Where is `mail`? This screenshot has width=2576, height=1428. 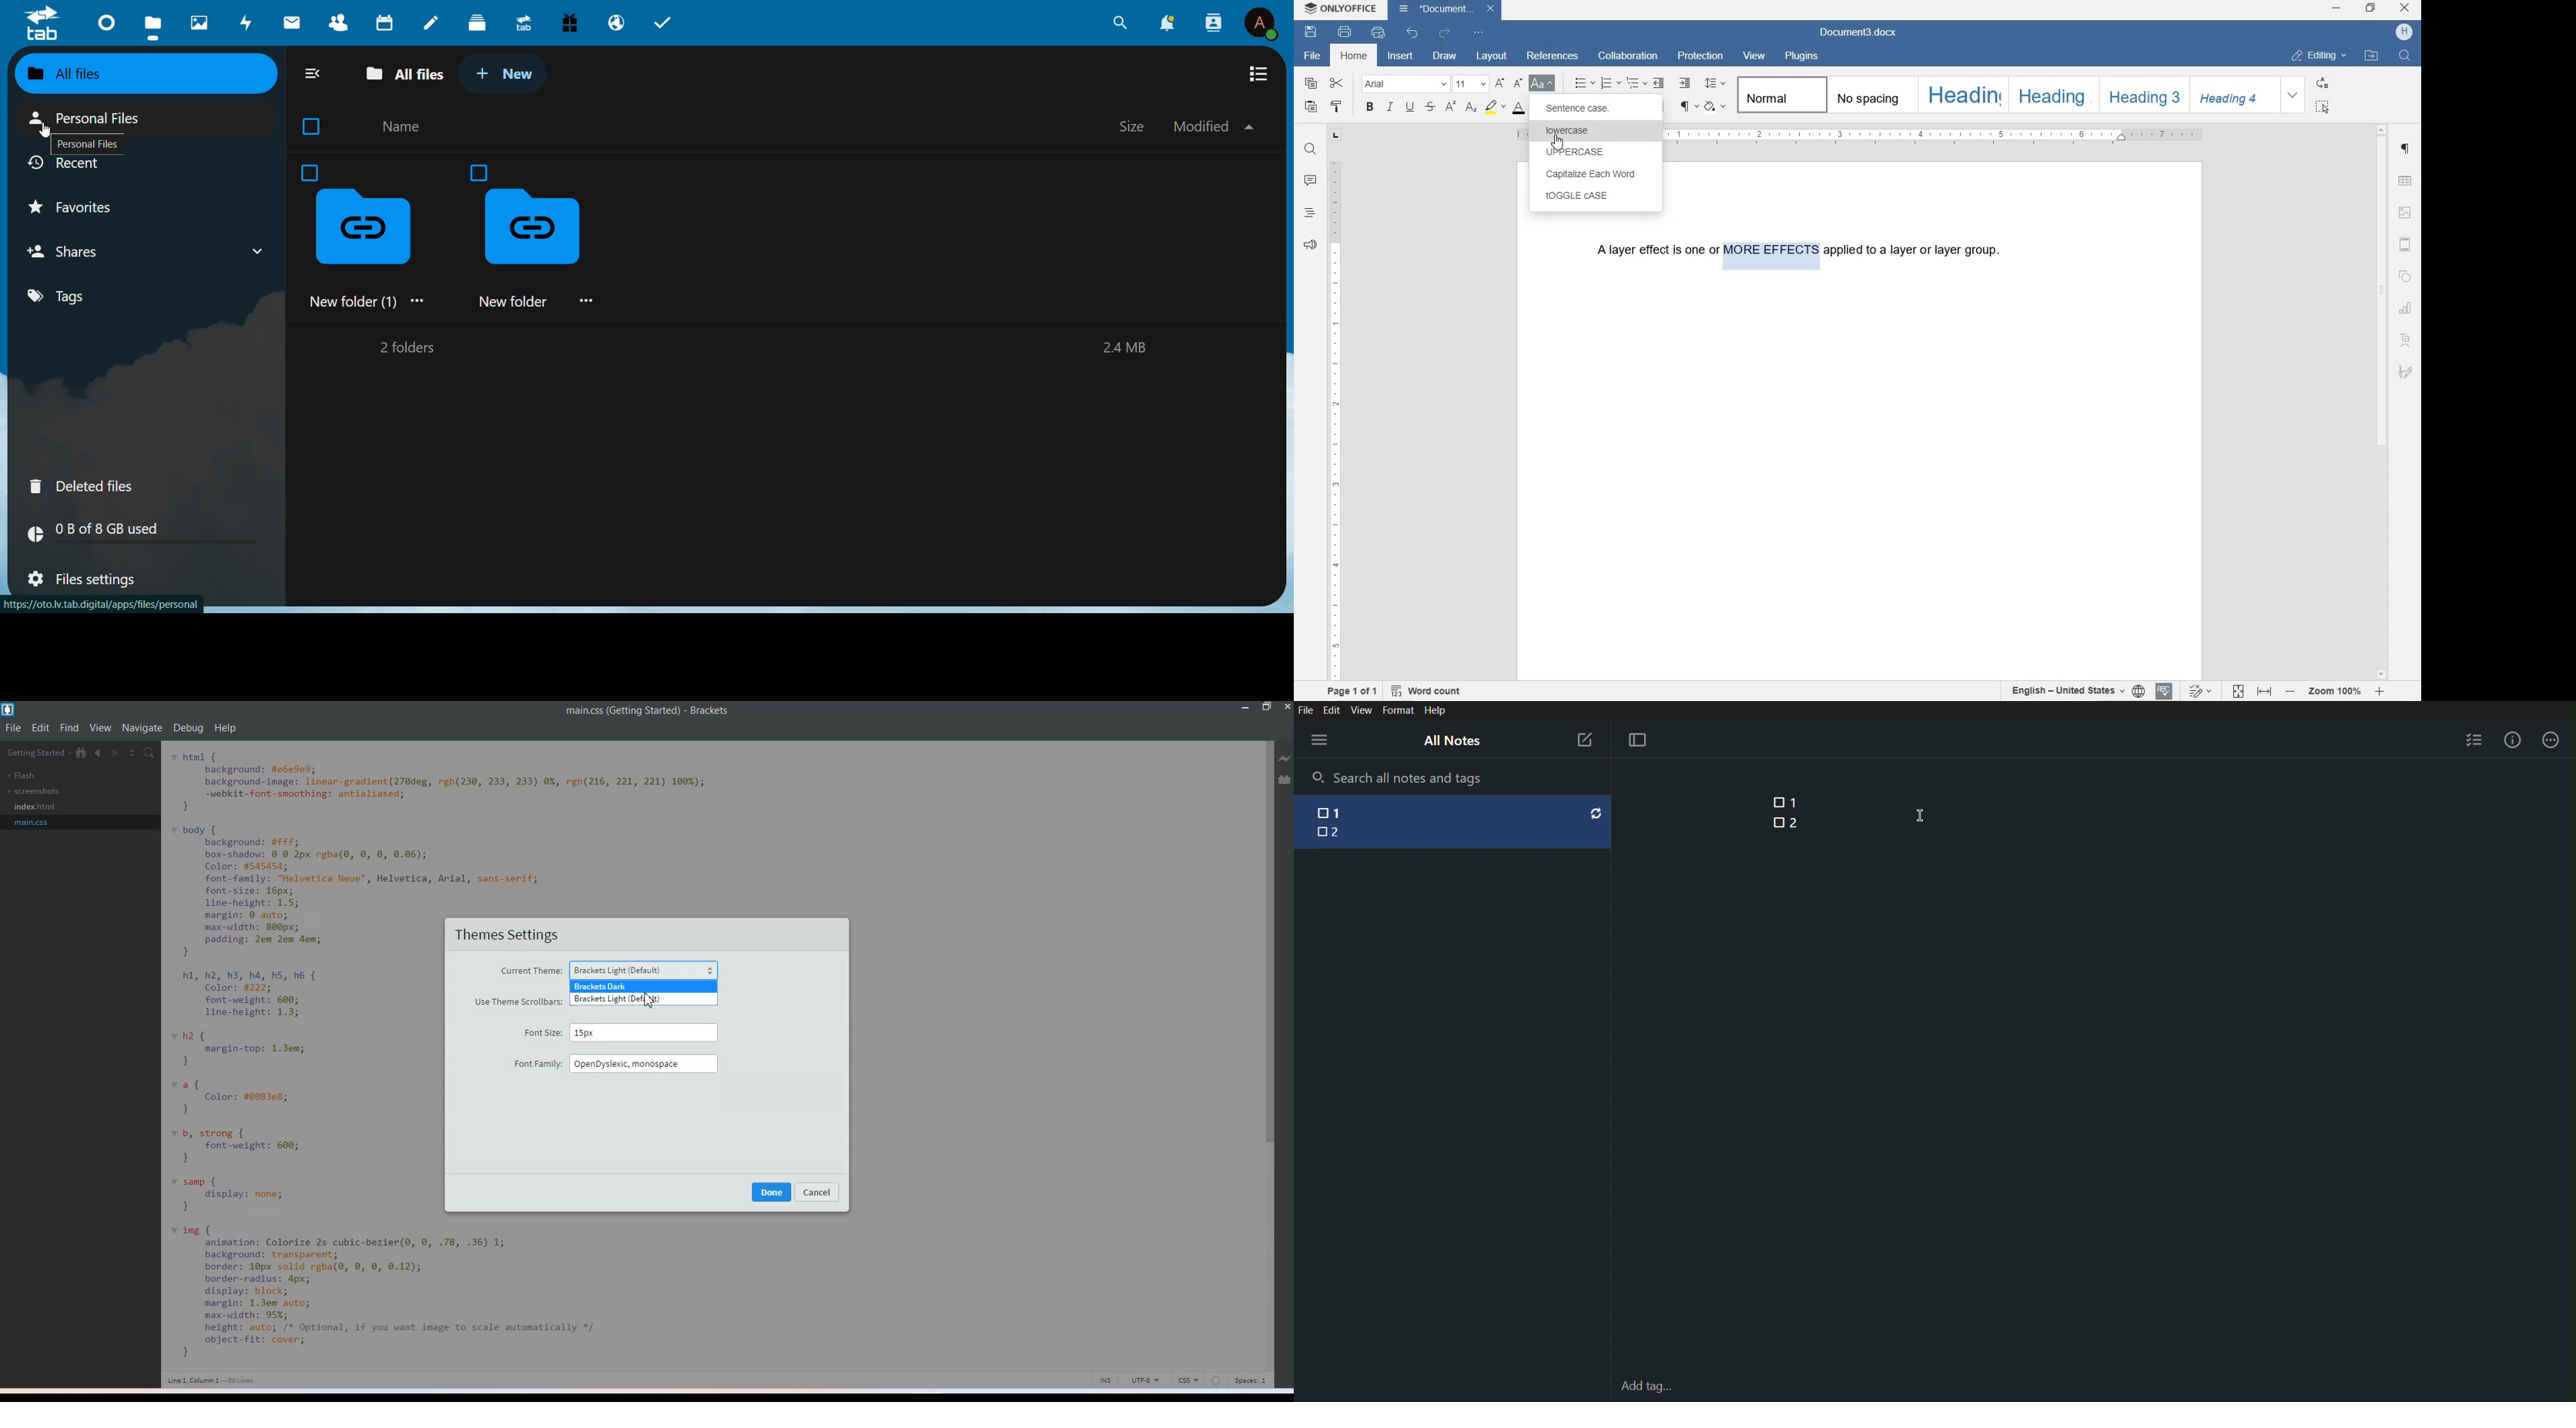 mail is located at coordinates (293, 22).